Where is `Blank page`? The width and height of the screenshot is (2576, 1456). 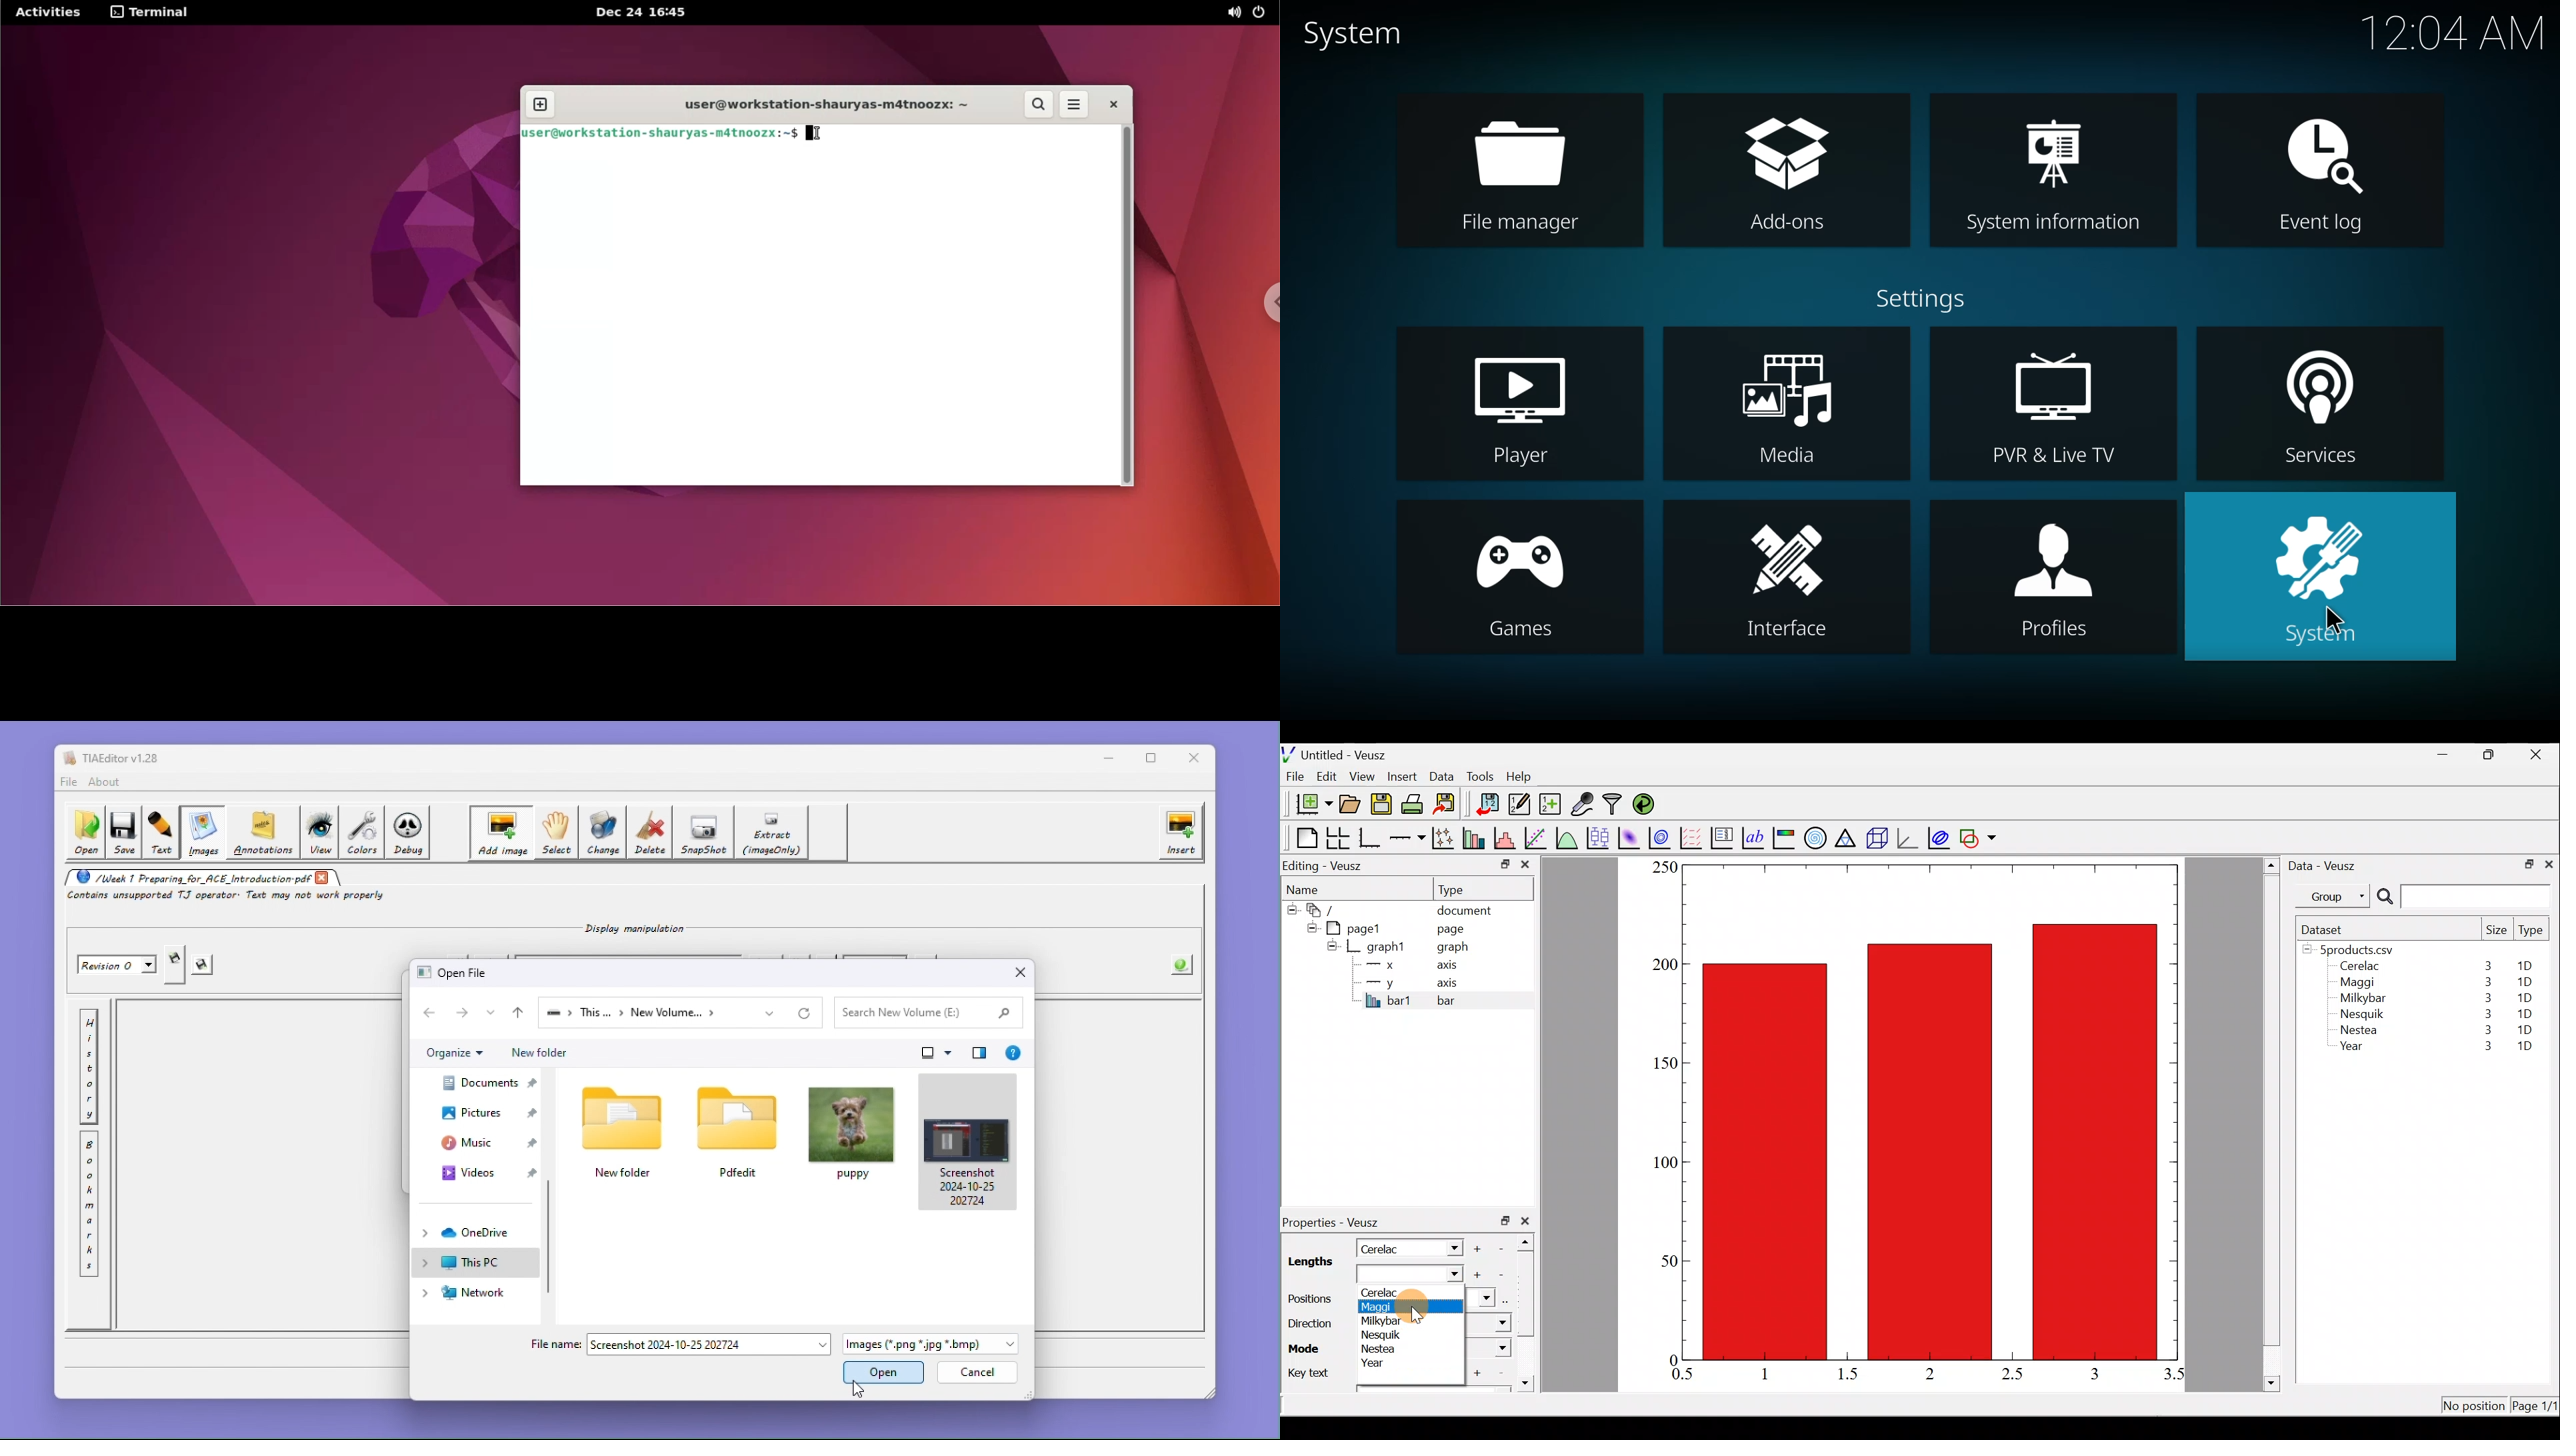 Blank page is located at coordinates (1303, 838).